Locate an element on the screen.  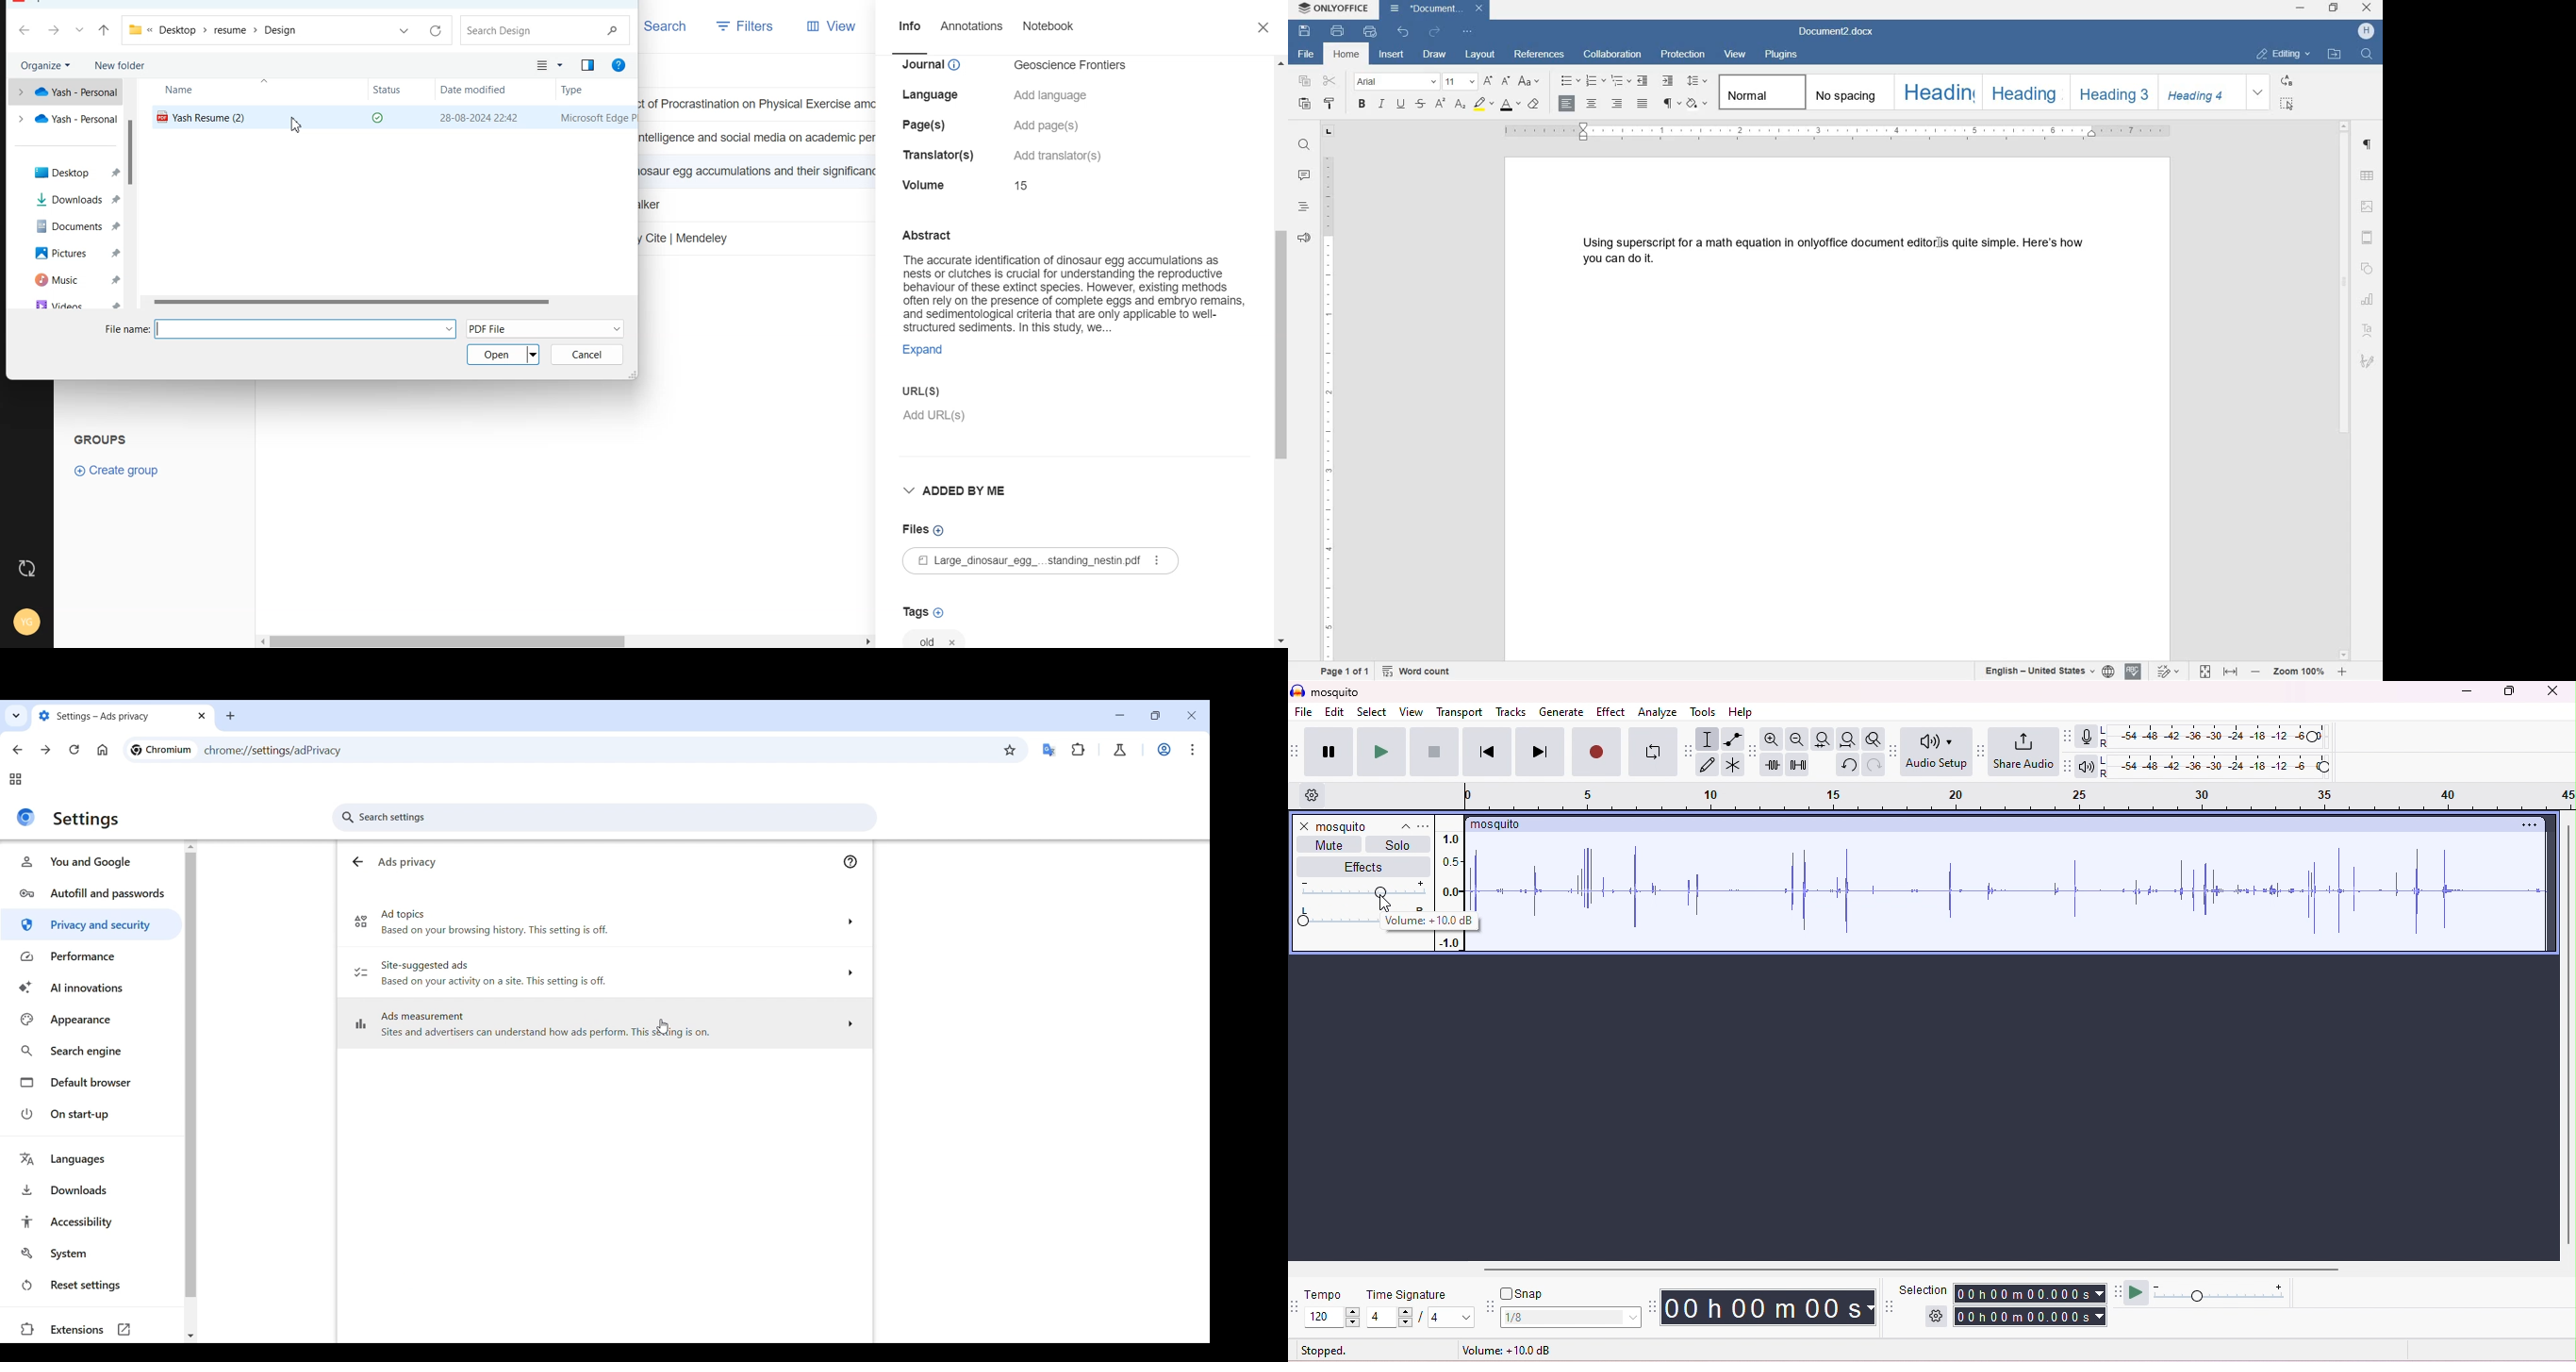
change case is located at coordinates (1531, 82).